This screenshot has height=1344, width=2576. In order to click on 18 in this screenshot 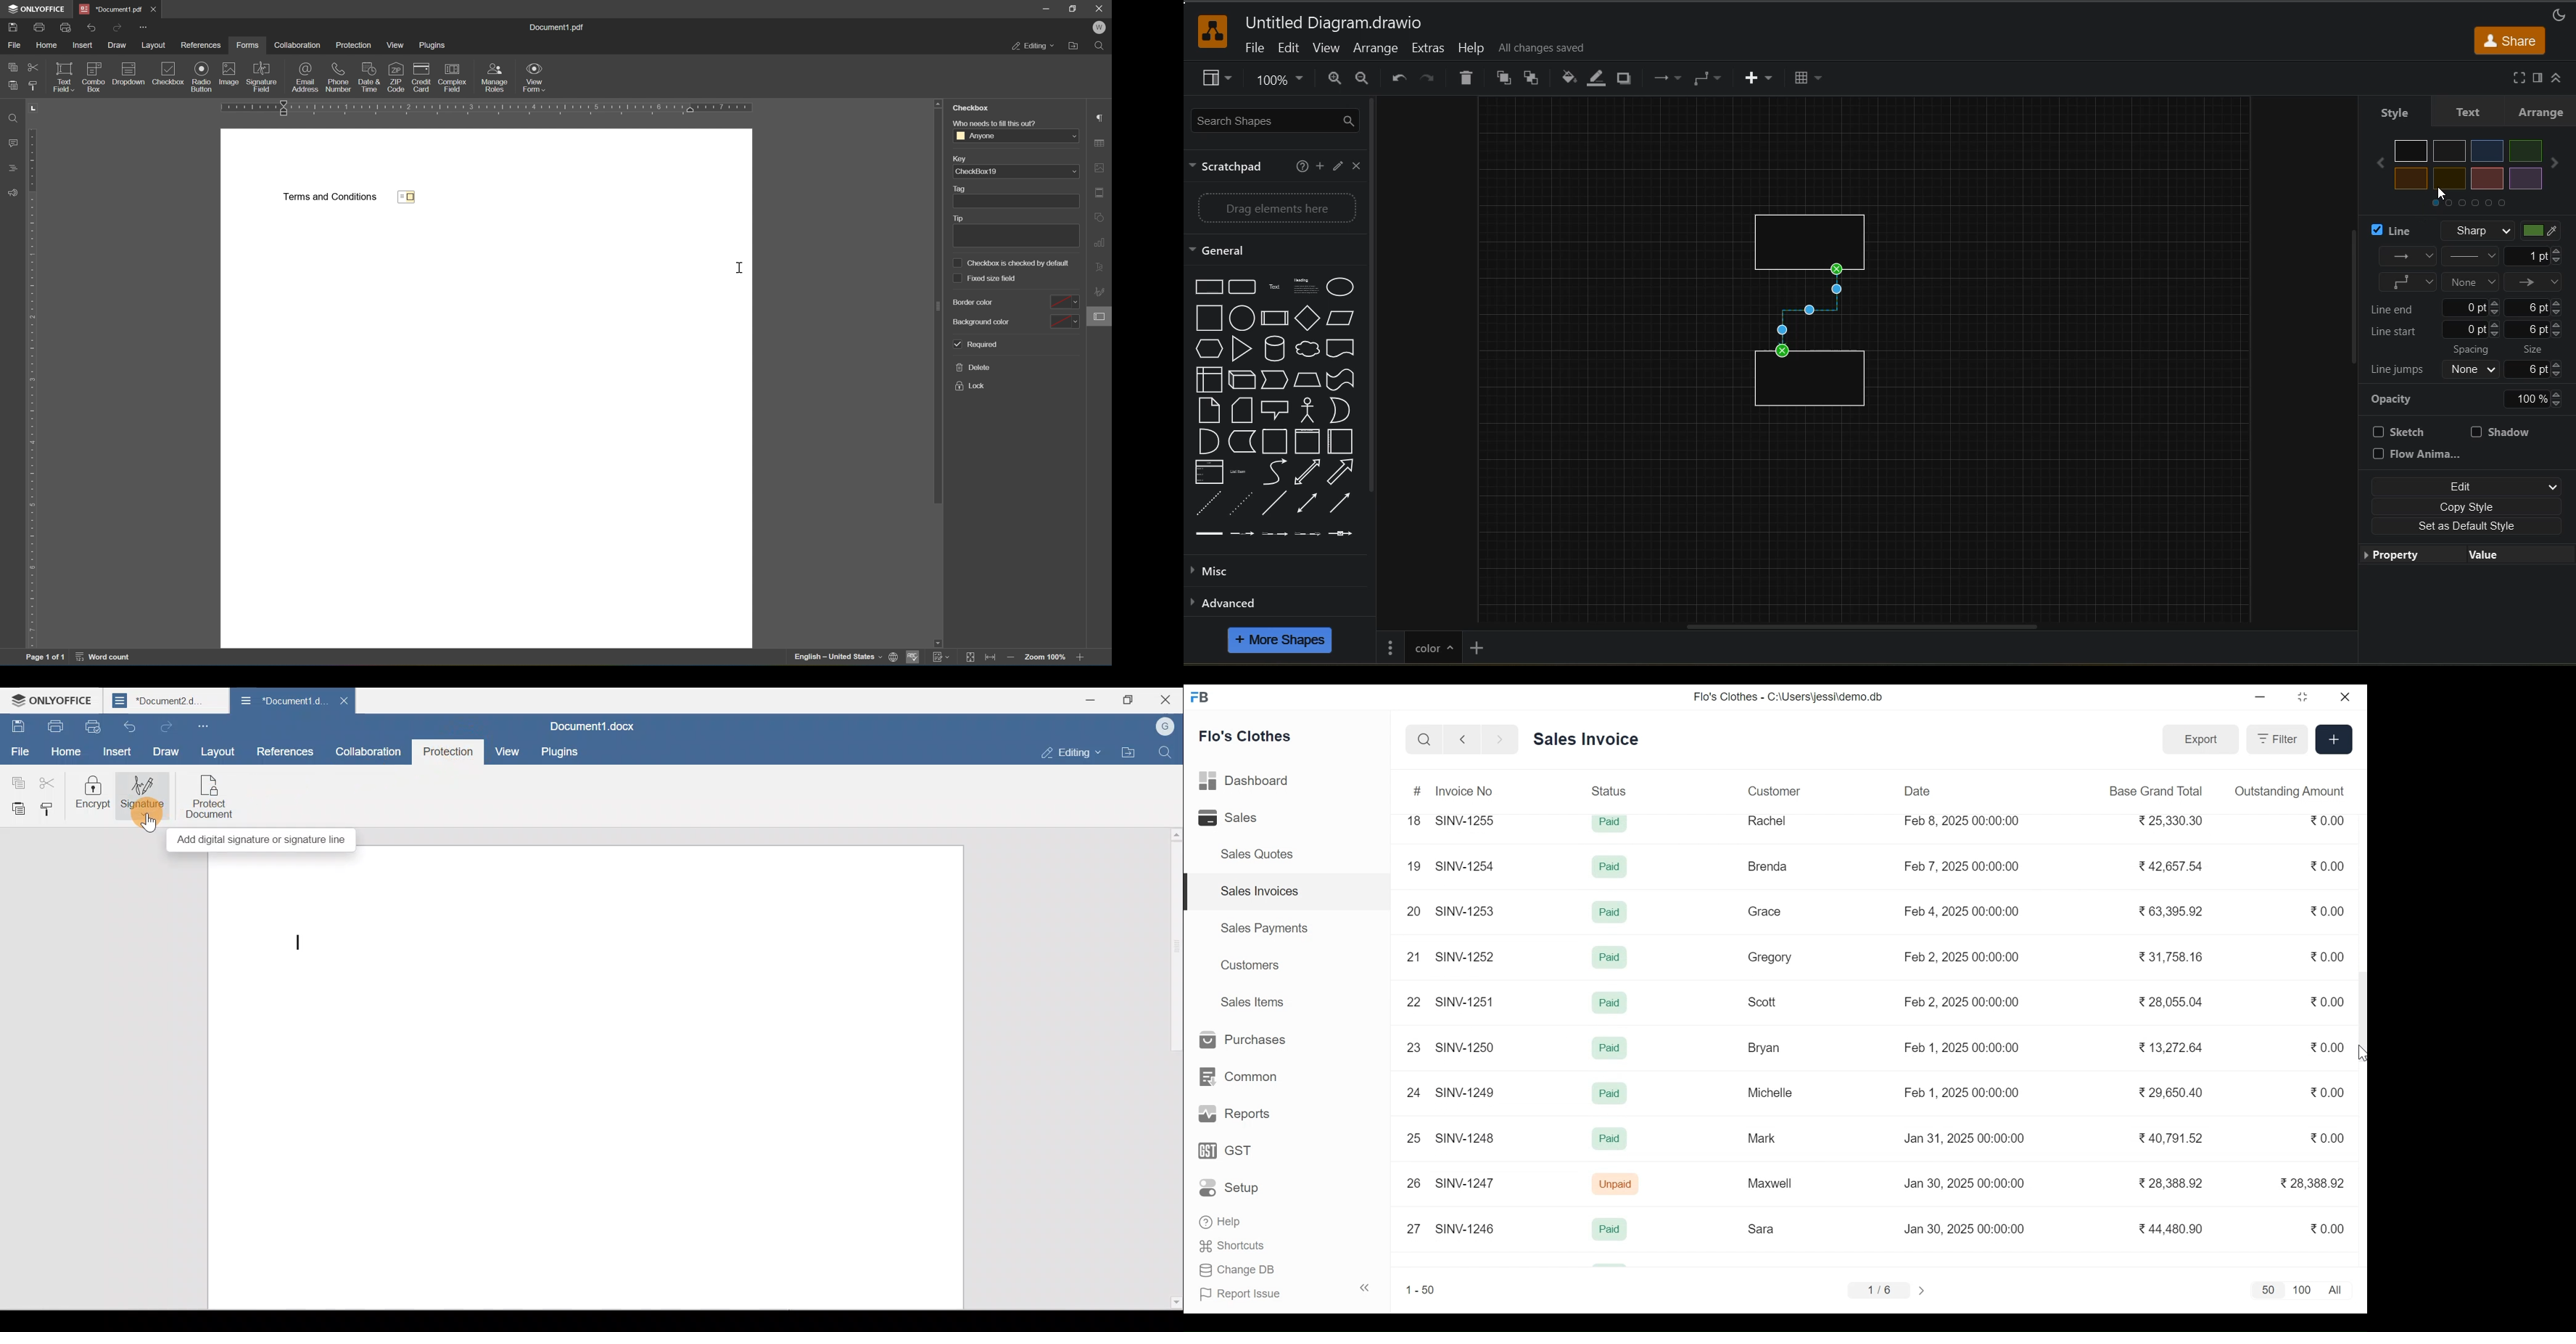, I will do `click(1414, 820)`.